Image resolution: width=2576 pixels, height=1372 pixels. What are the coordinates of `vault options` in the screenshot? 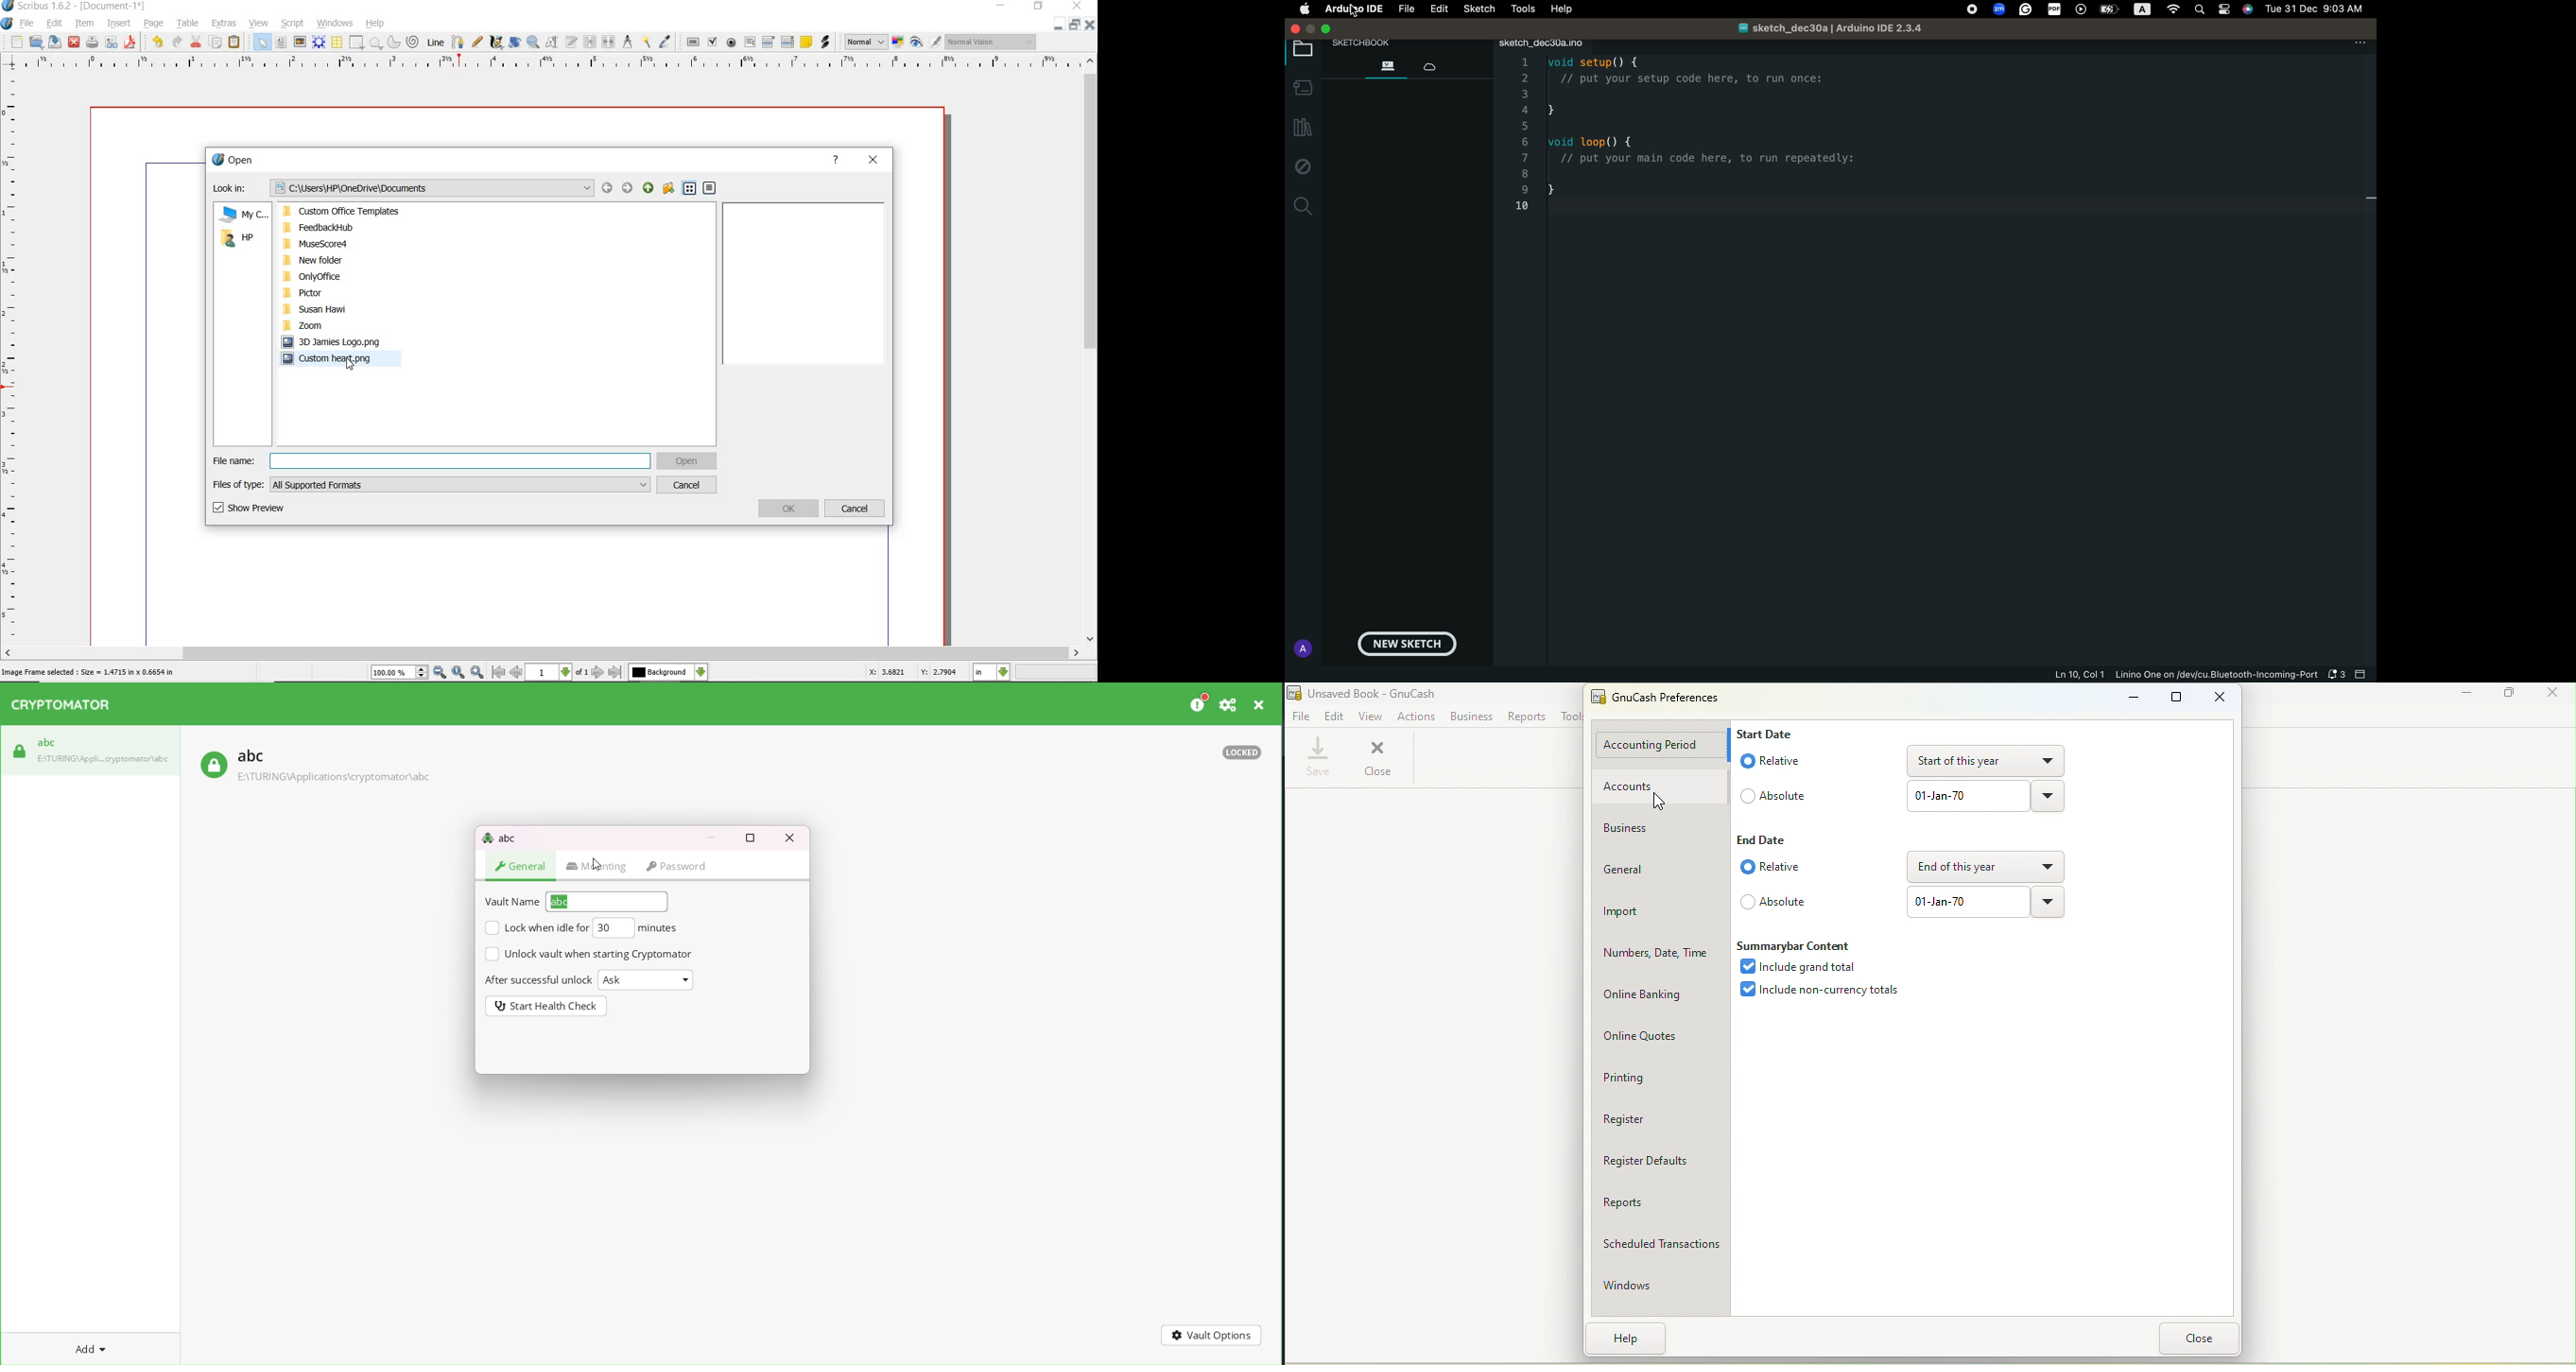 It's located at (1210, 1334).